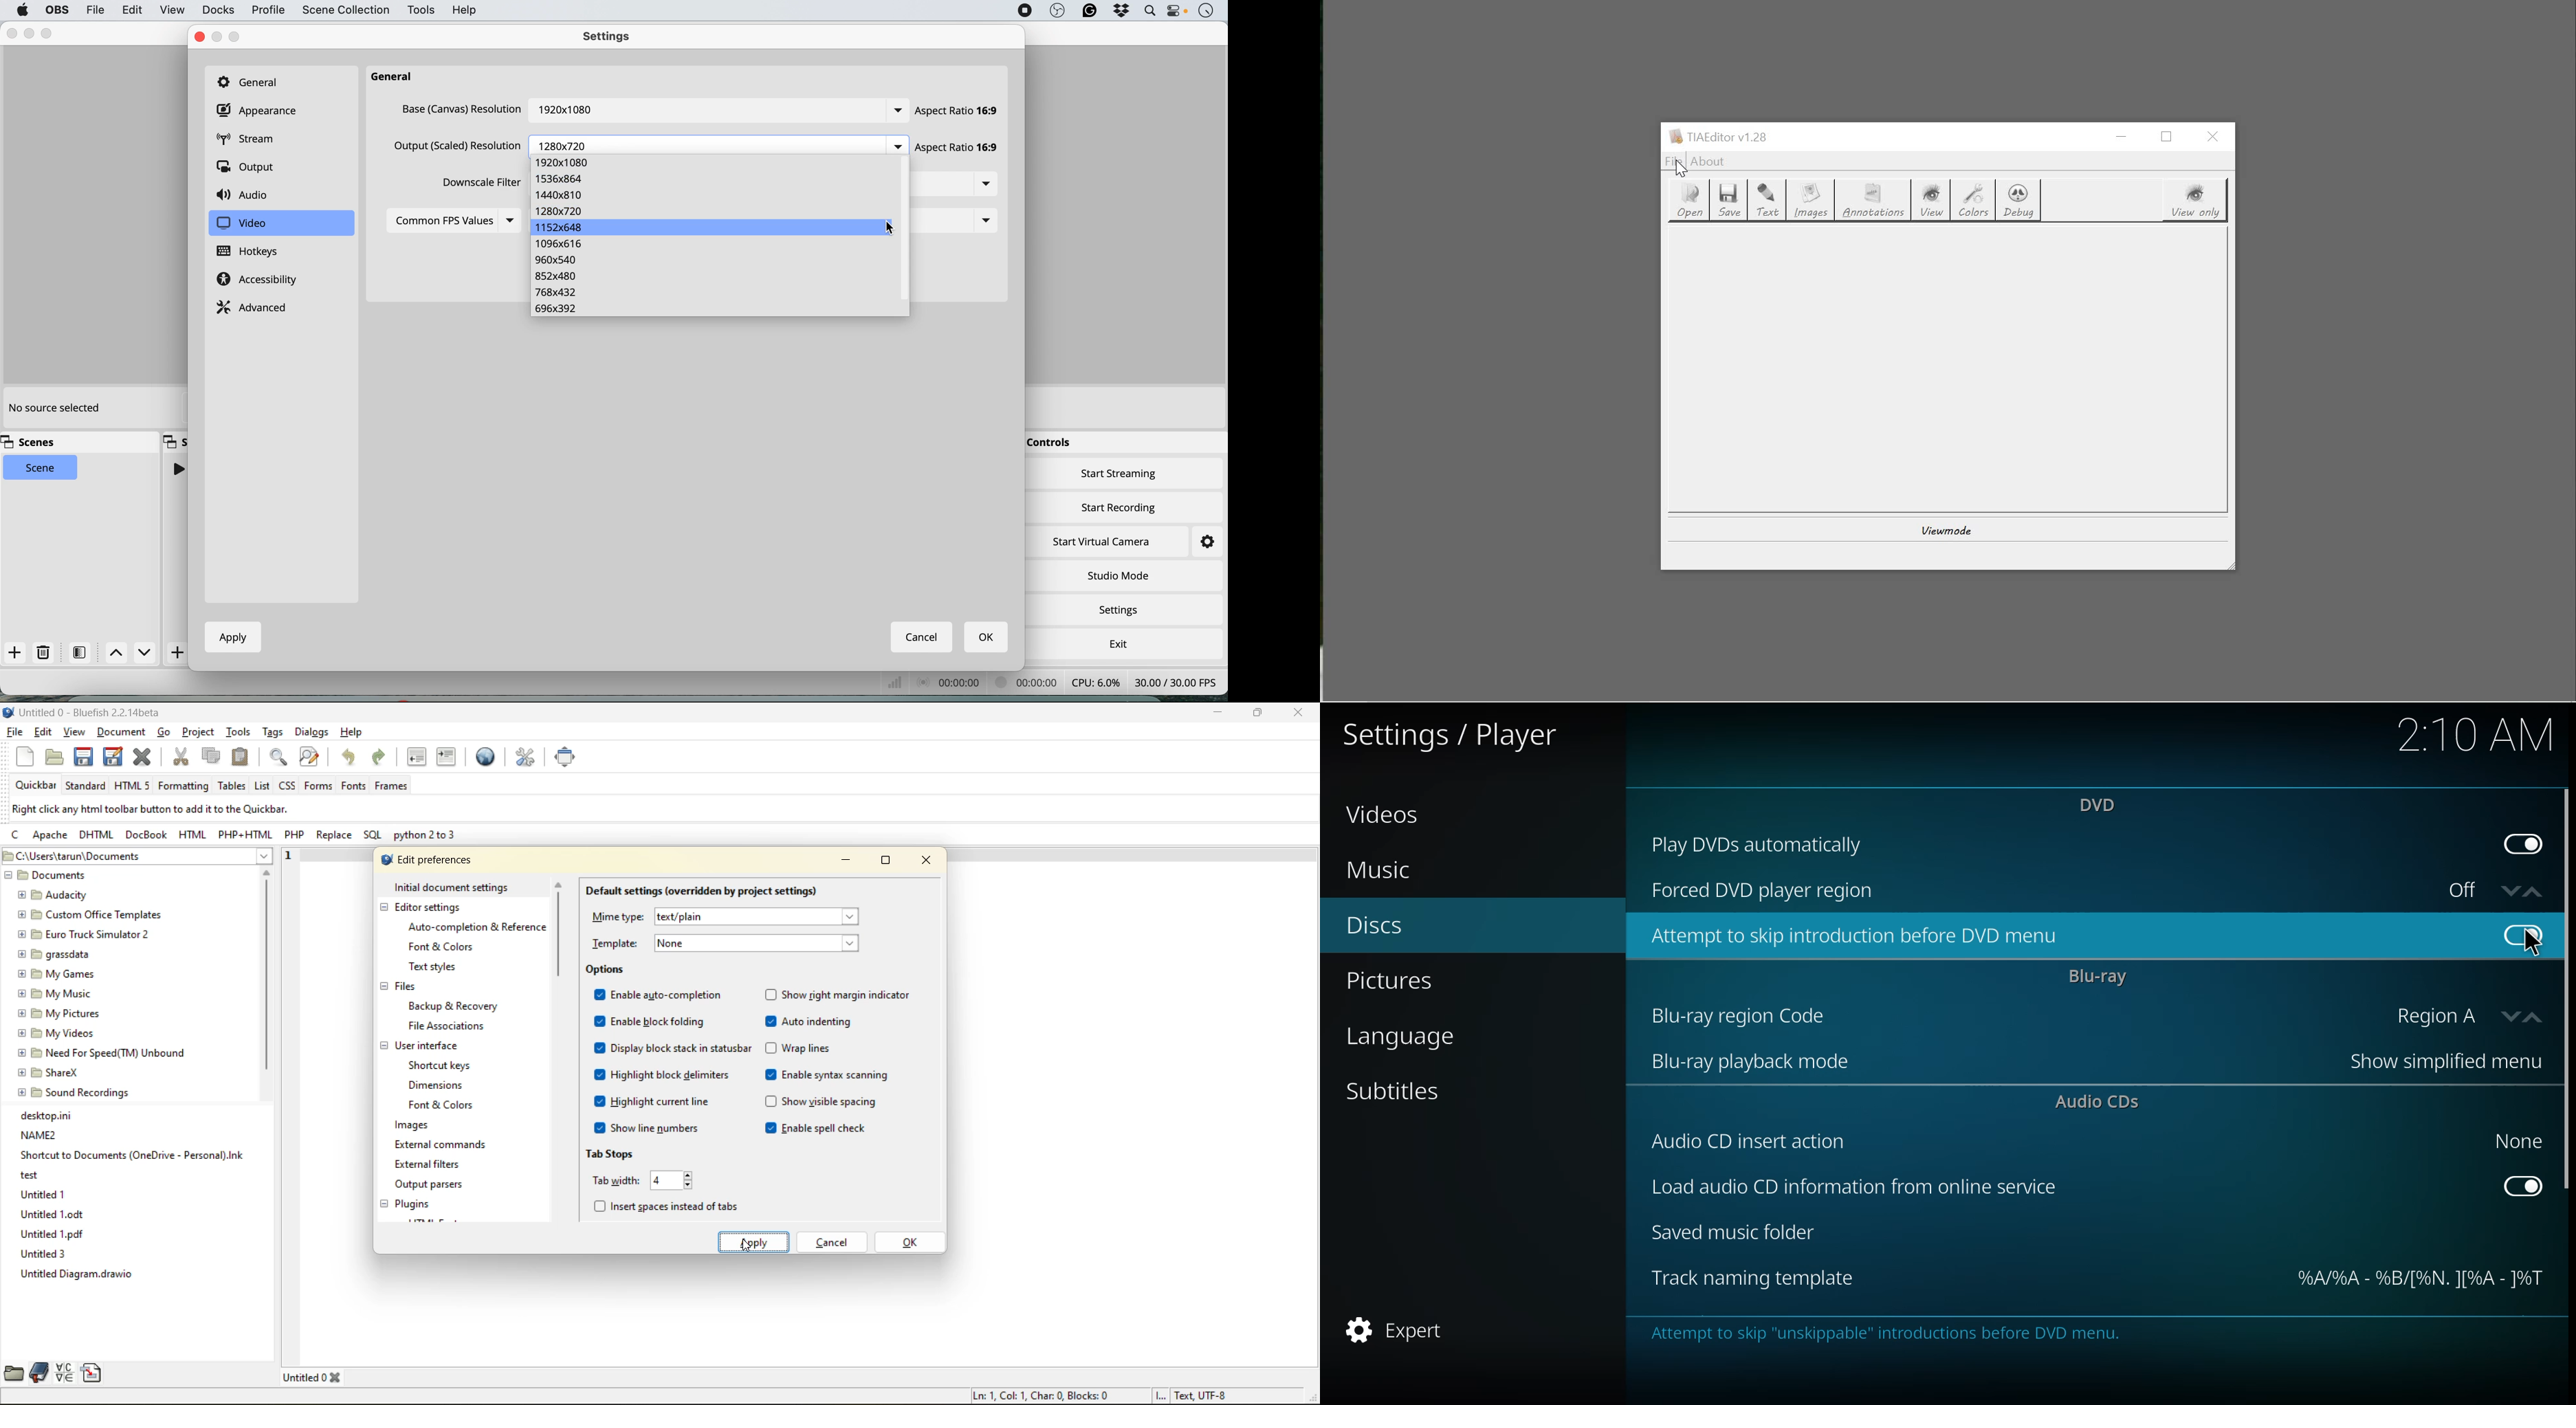  I want to click on Copy , so click(176, 441).